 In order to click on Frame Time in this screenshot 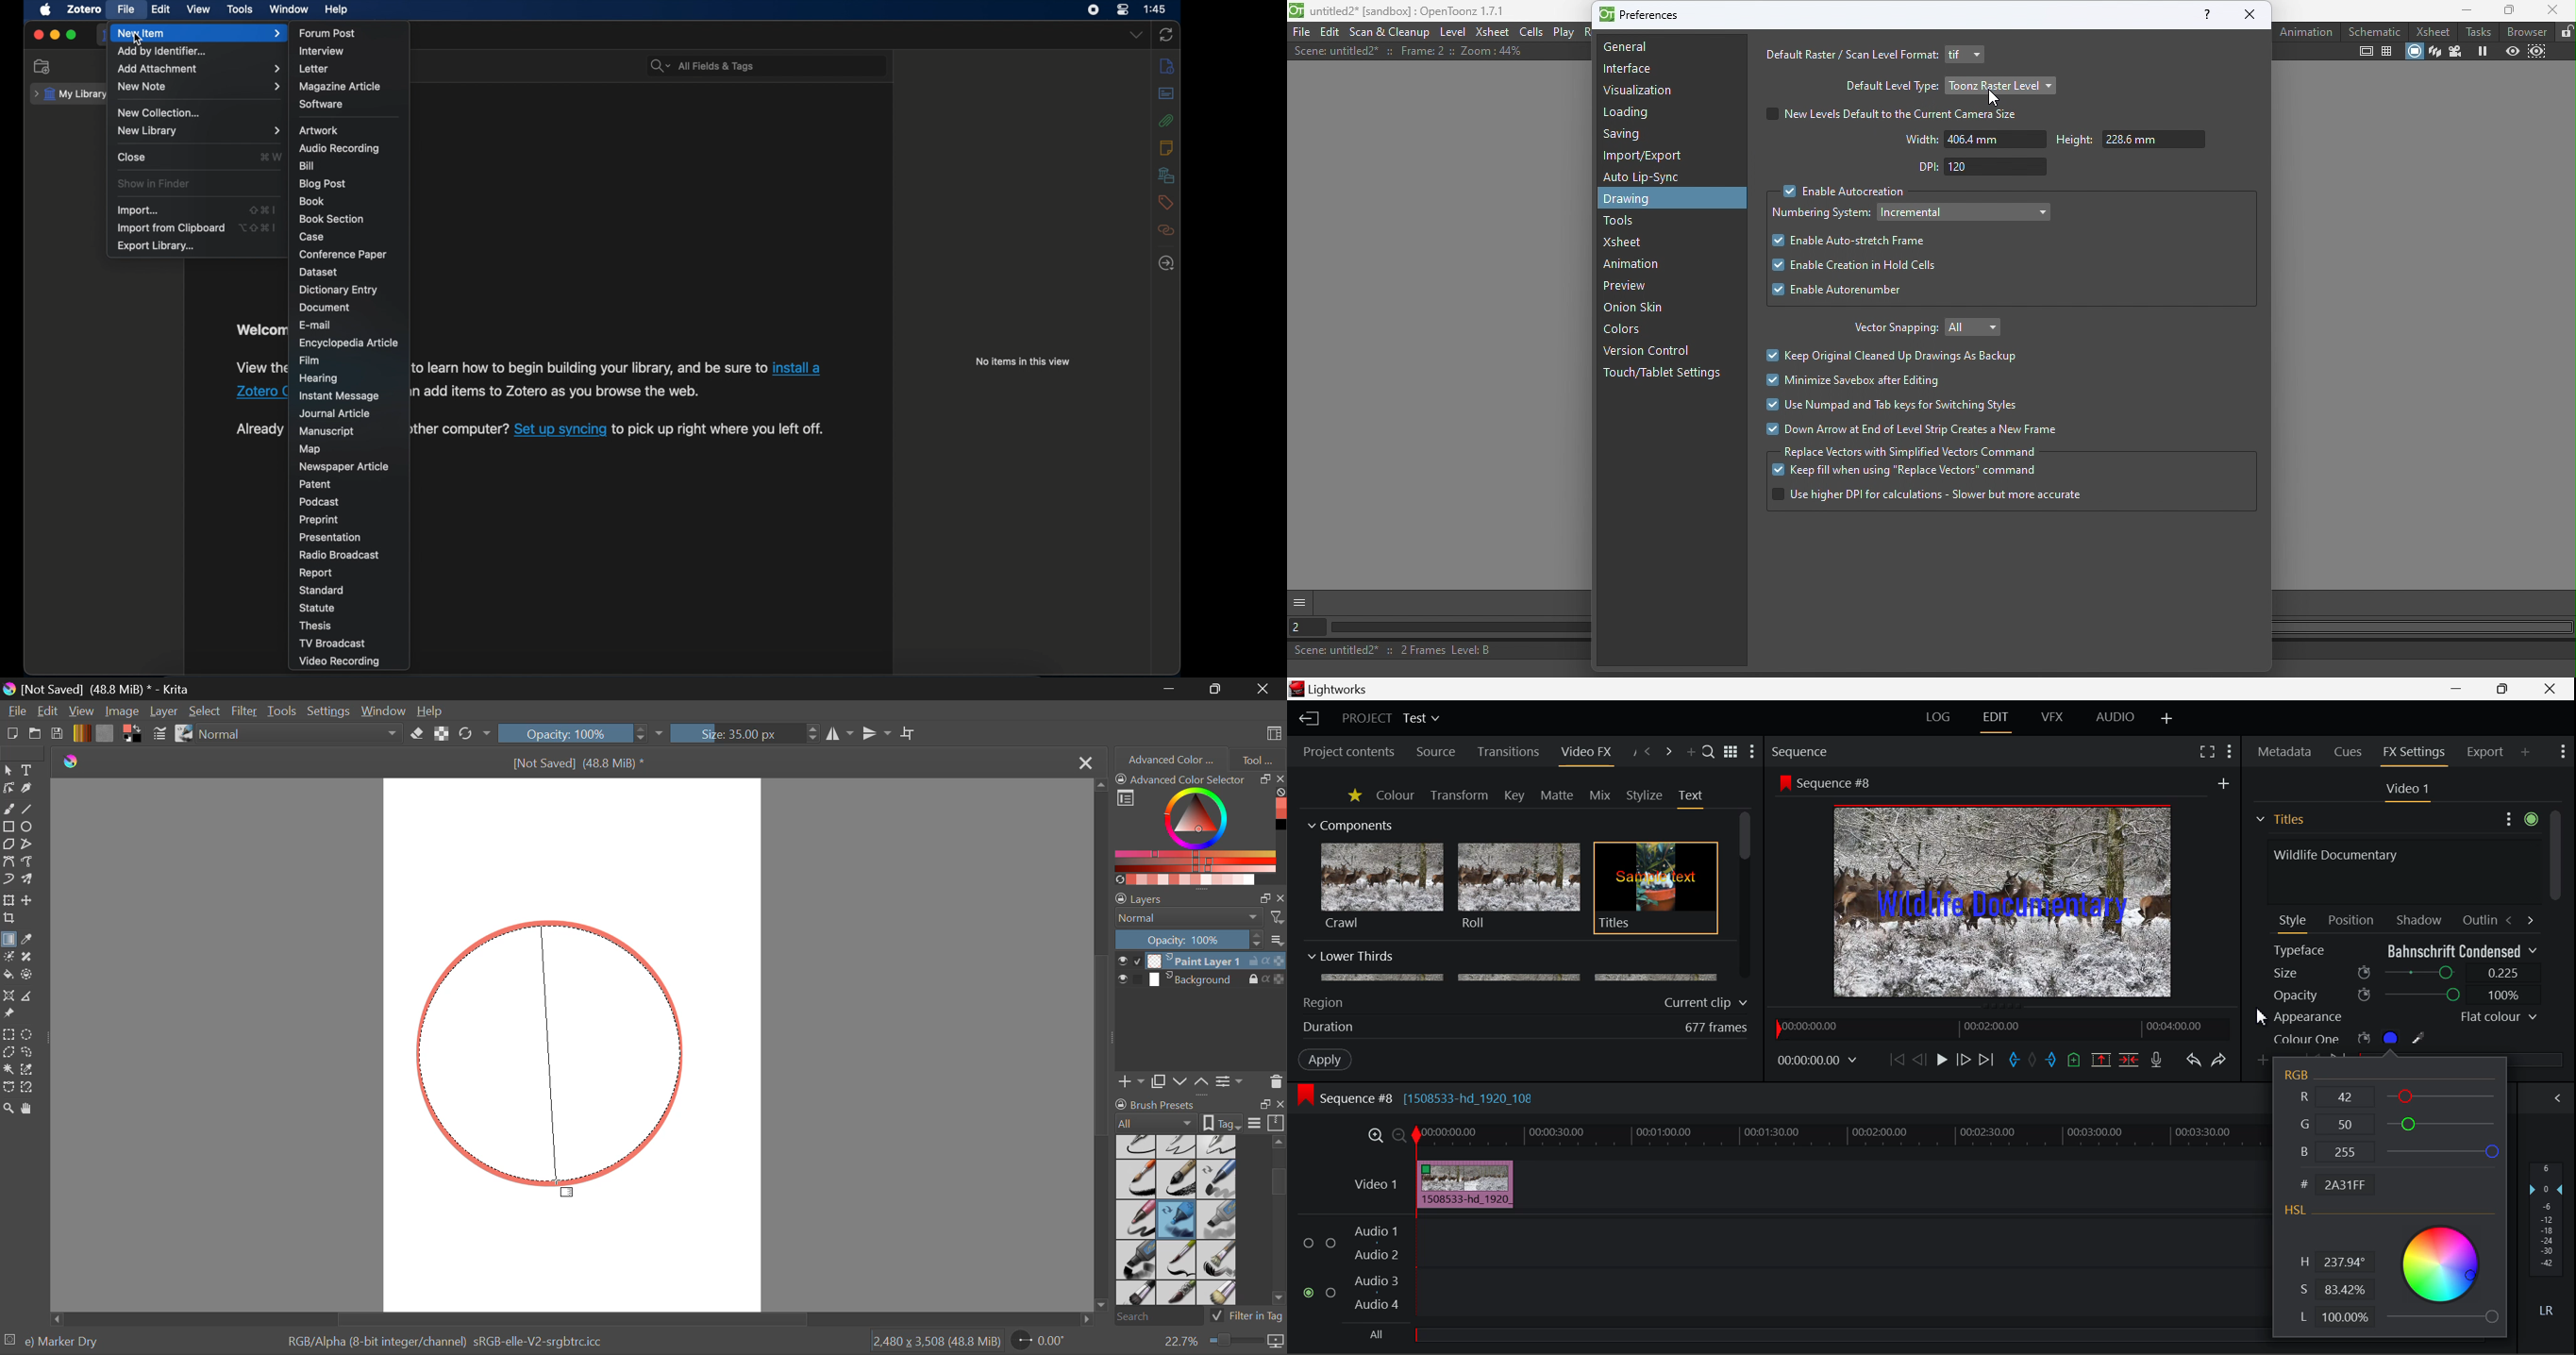, I will do `click(1818, 1062)`.